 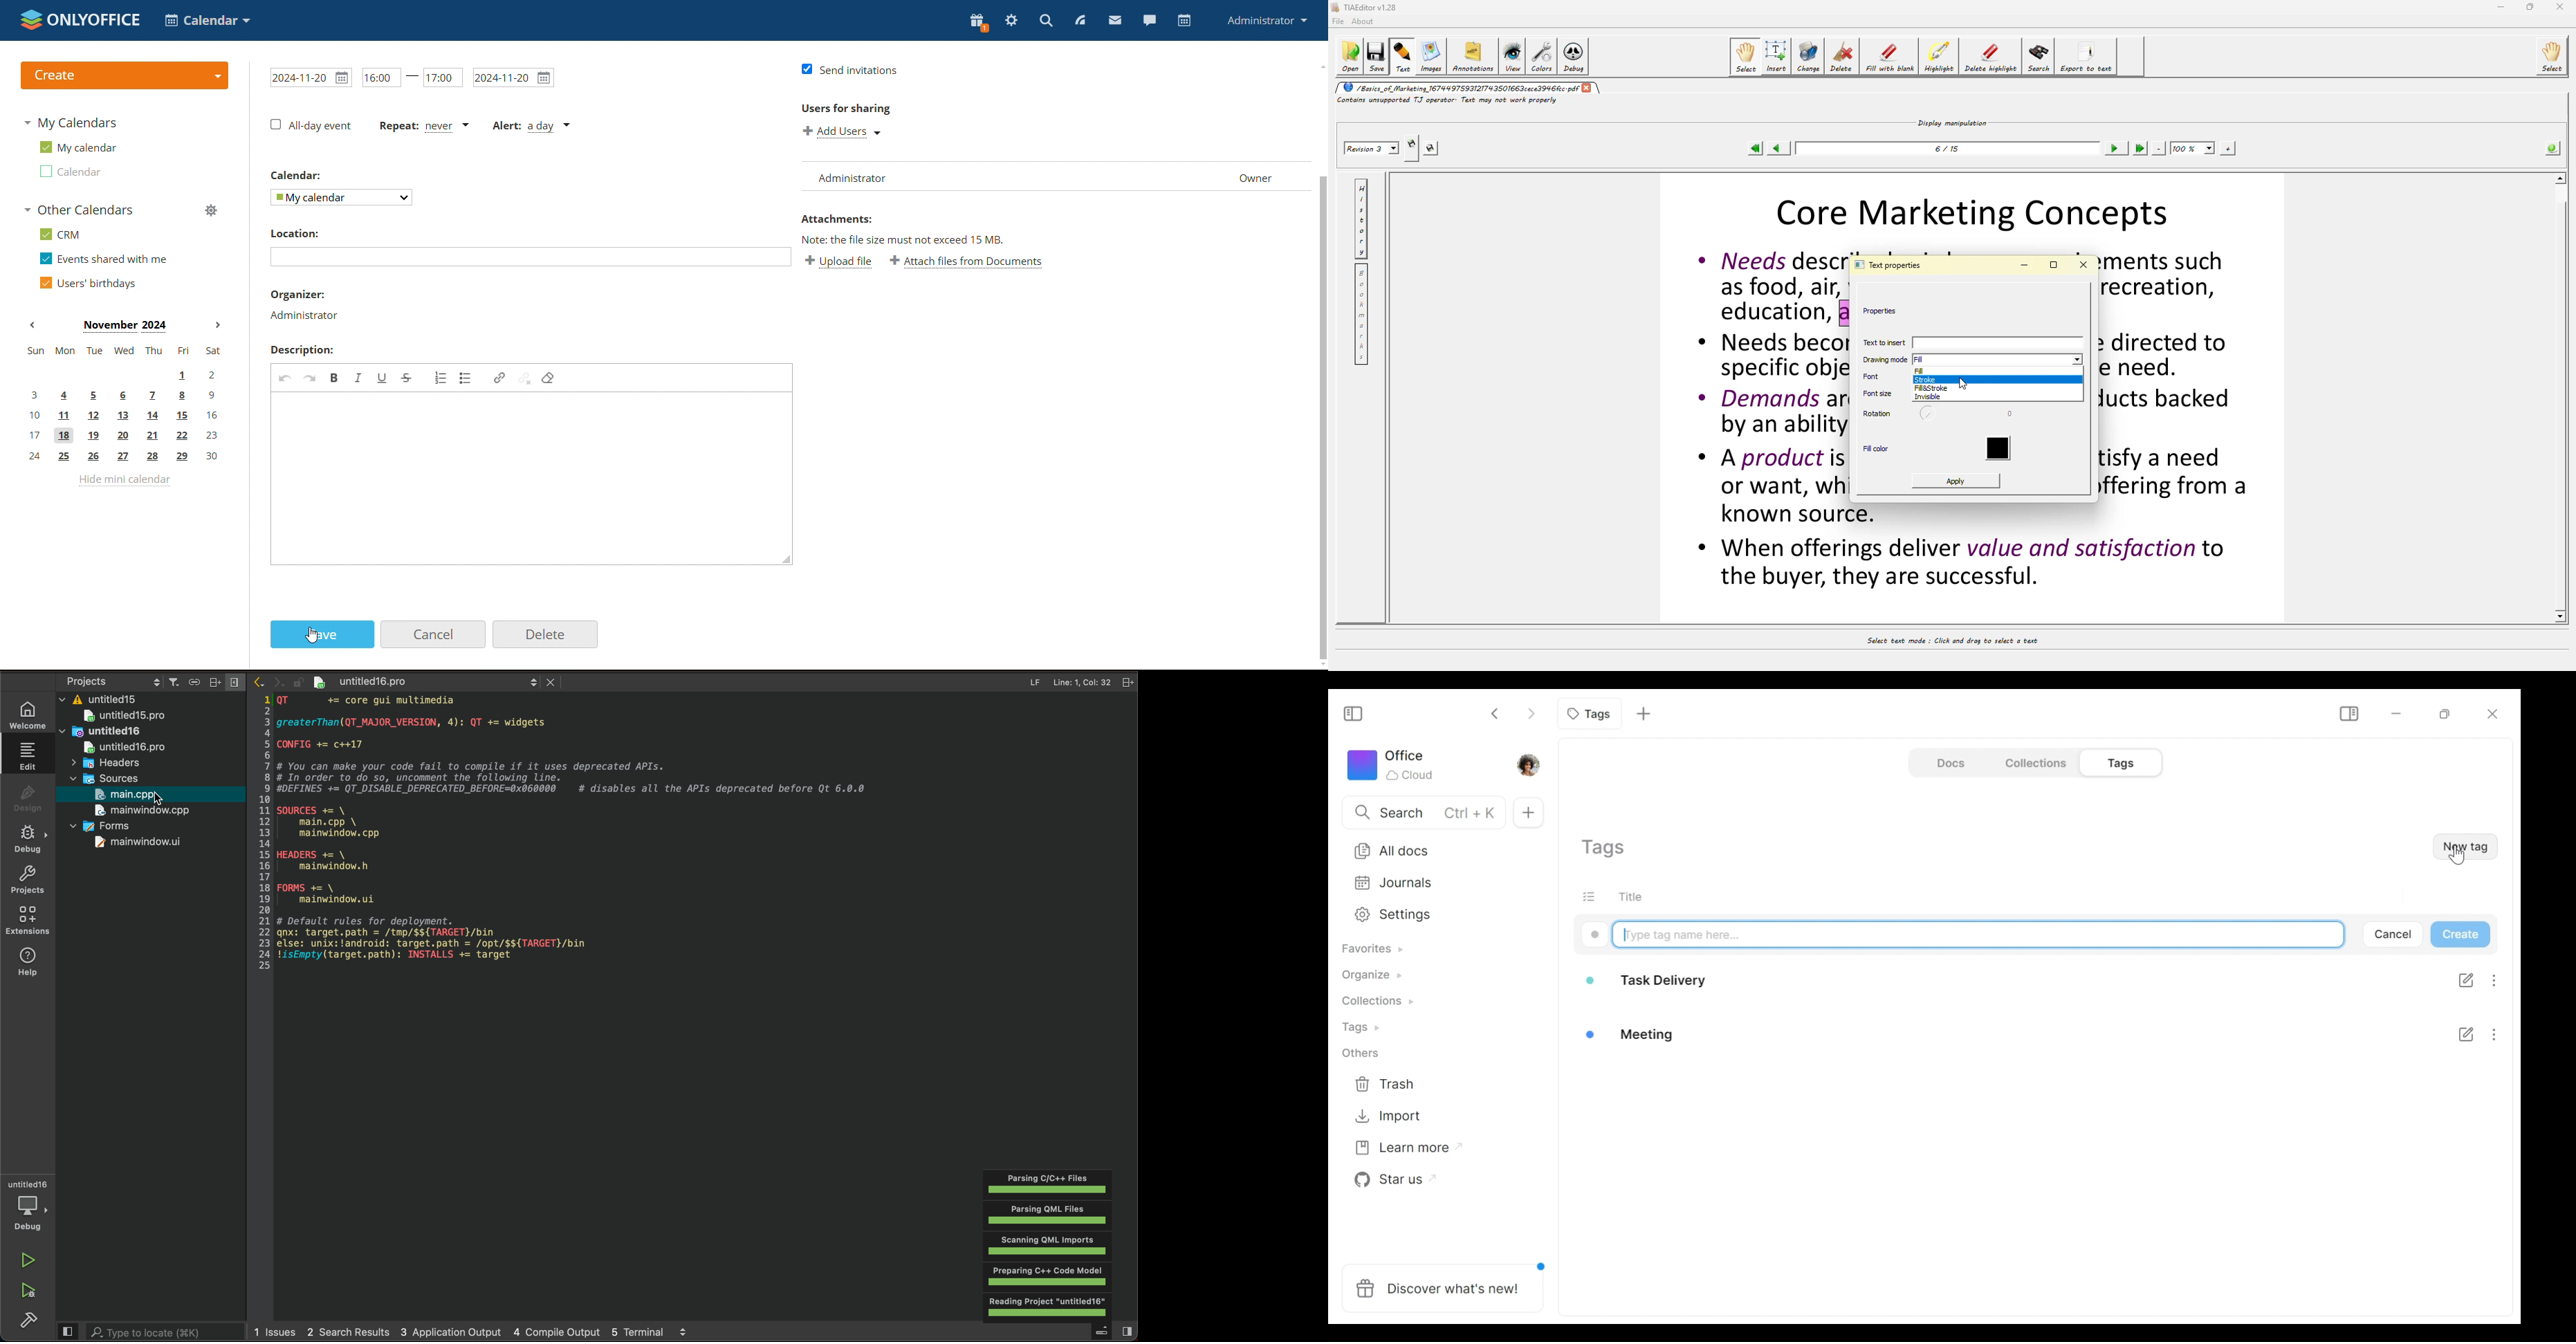 What do you see at coordinates (128, 748) in the screenshot?
I see `untitledpro` at bounding box center [128, 748].